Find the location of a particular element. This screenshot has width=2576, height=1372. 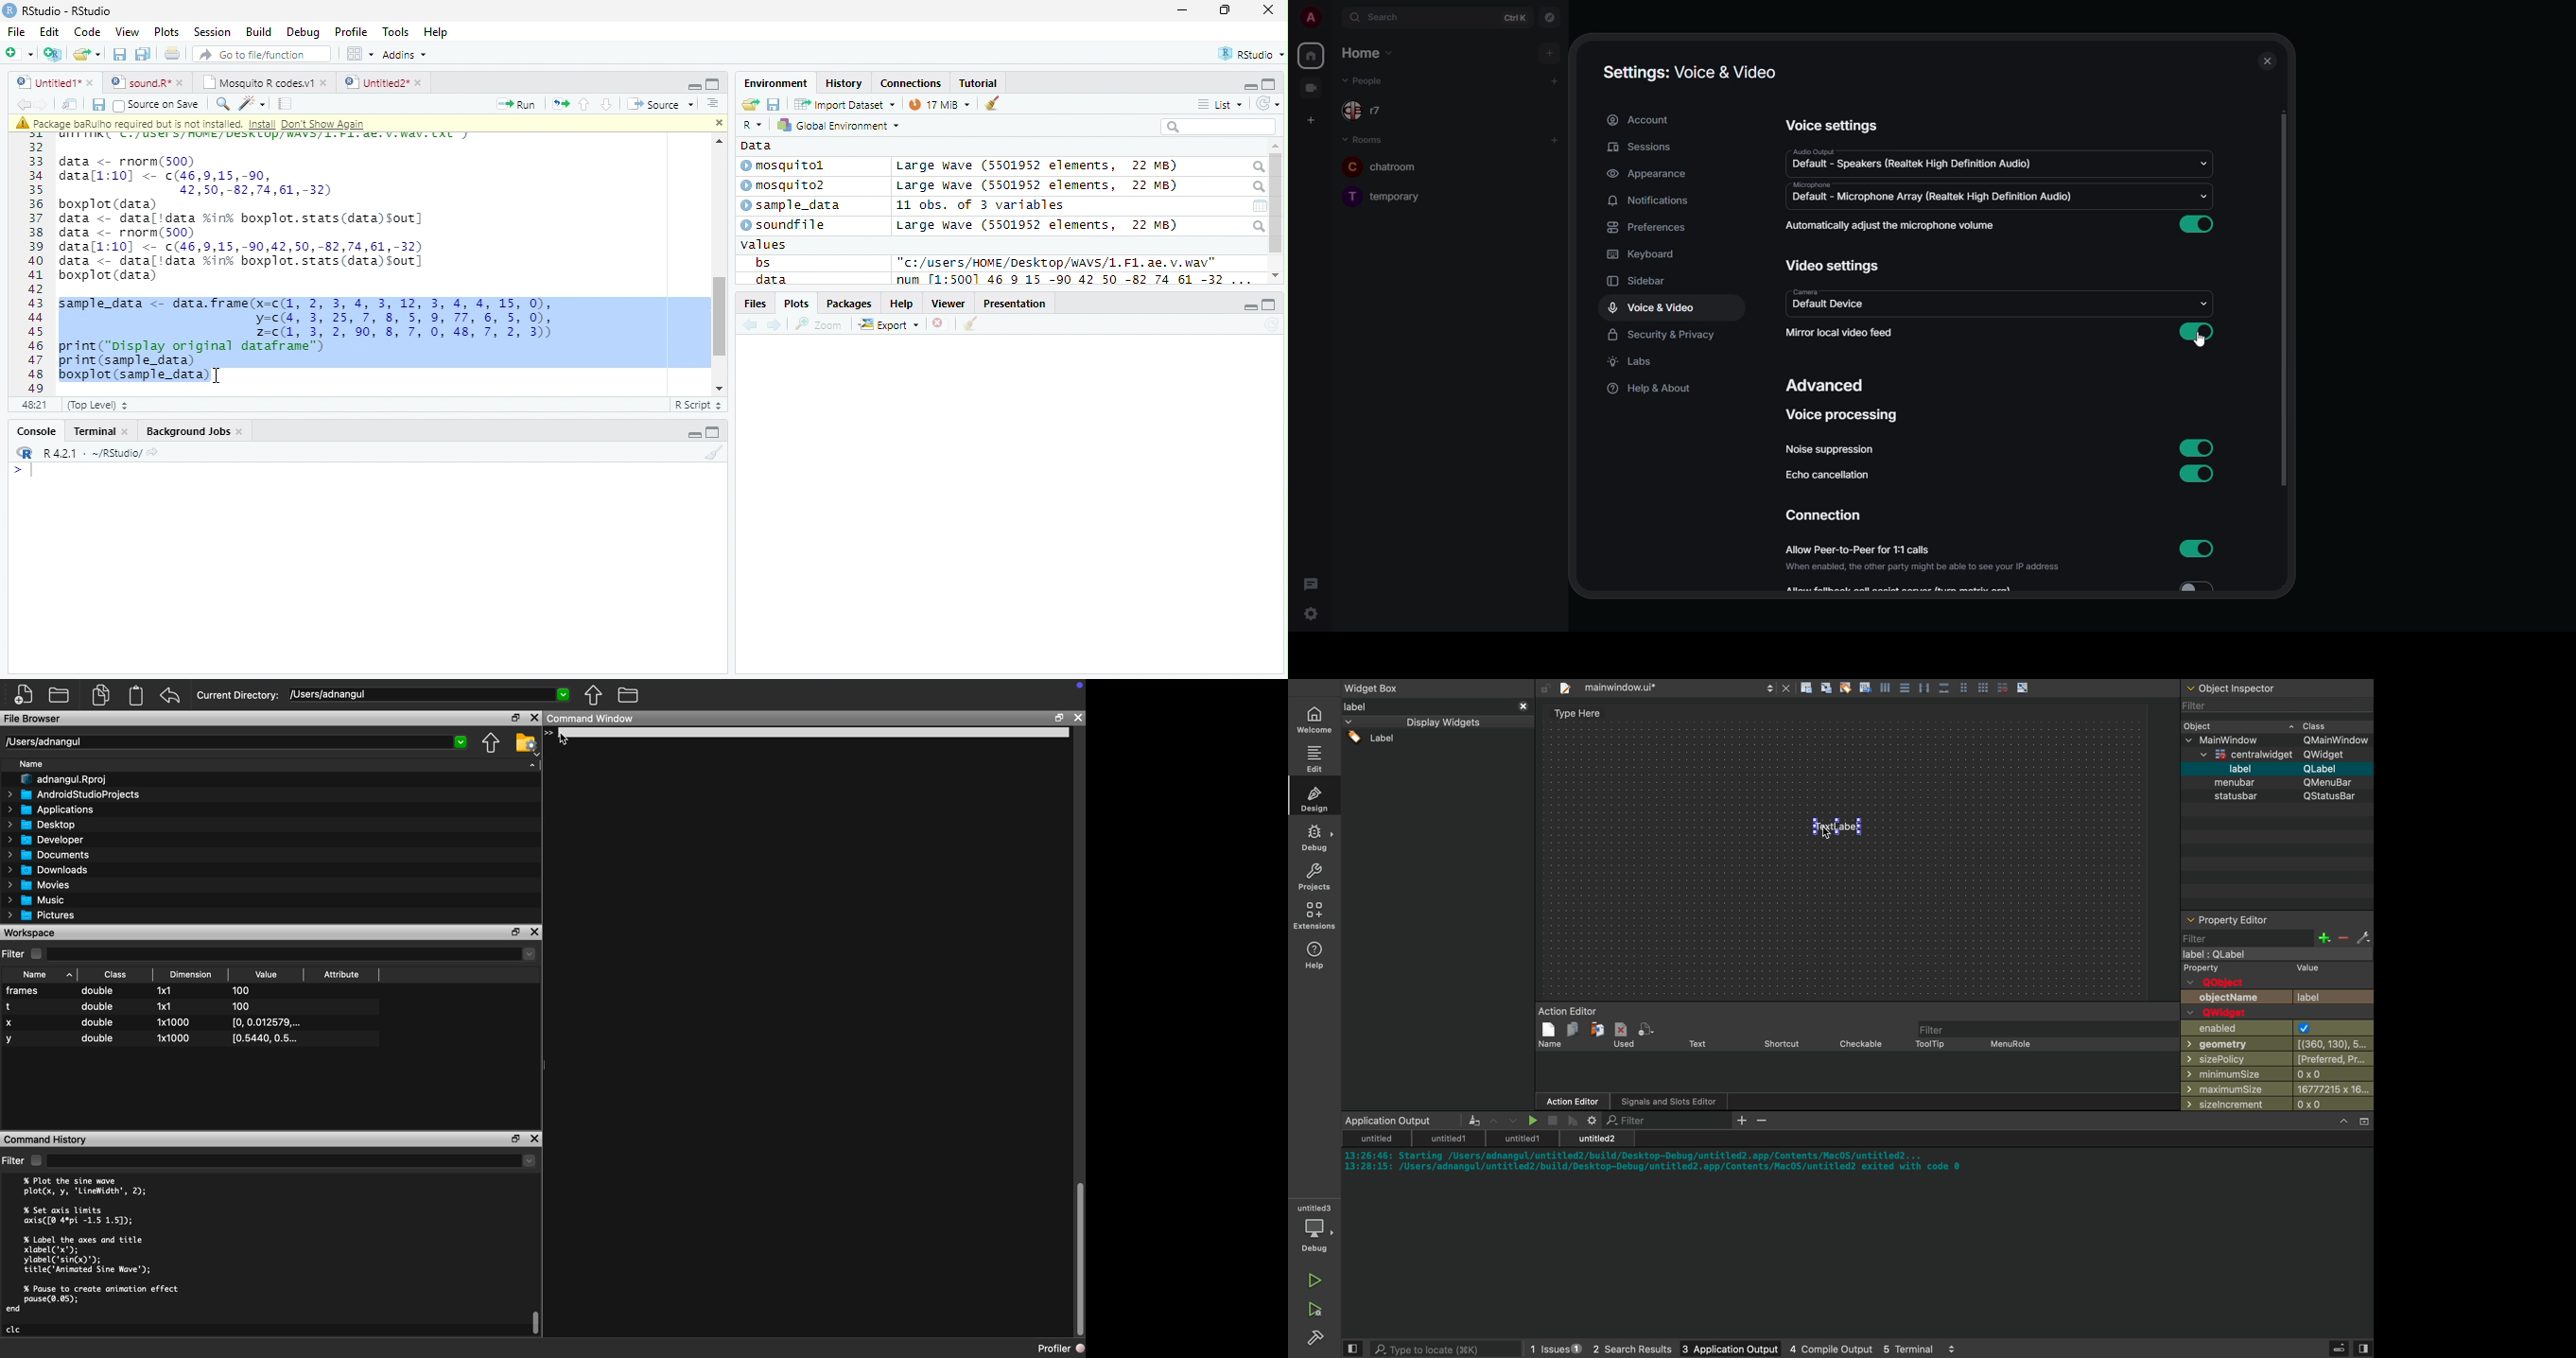

labs is located at coordinates (1637, 363).